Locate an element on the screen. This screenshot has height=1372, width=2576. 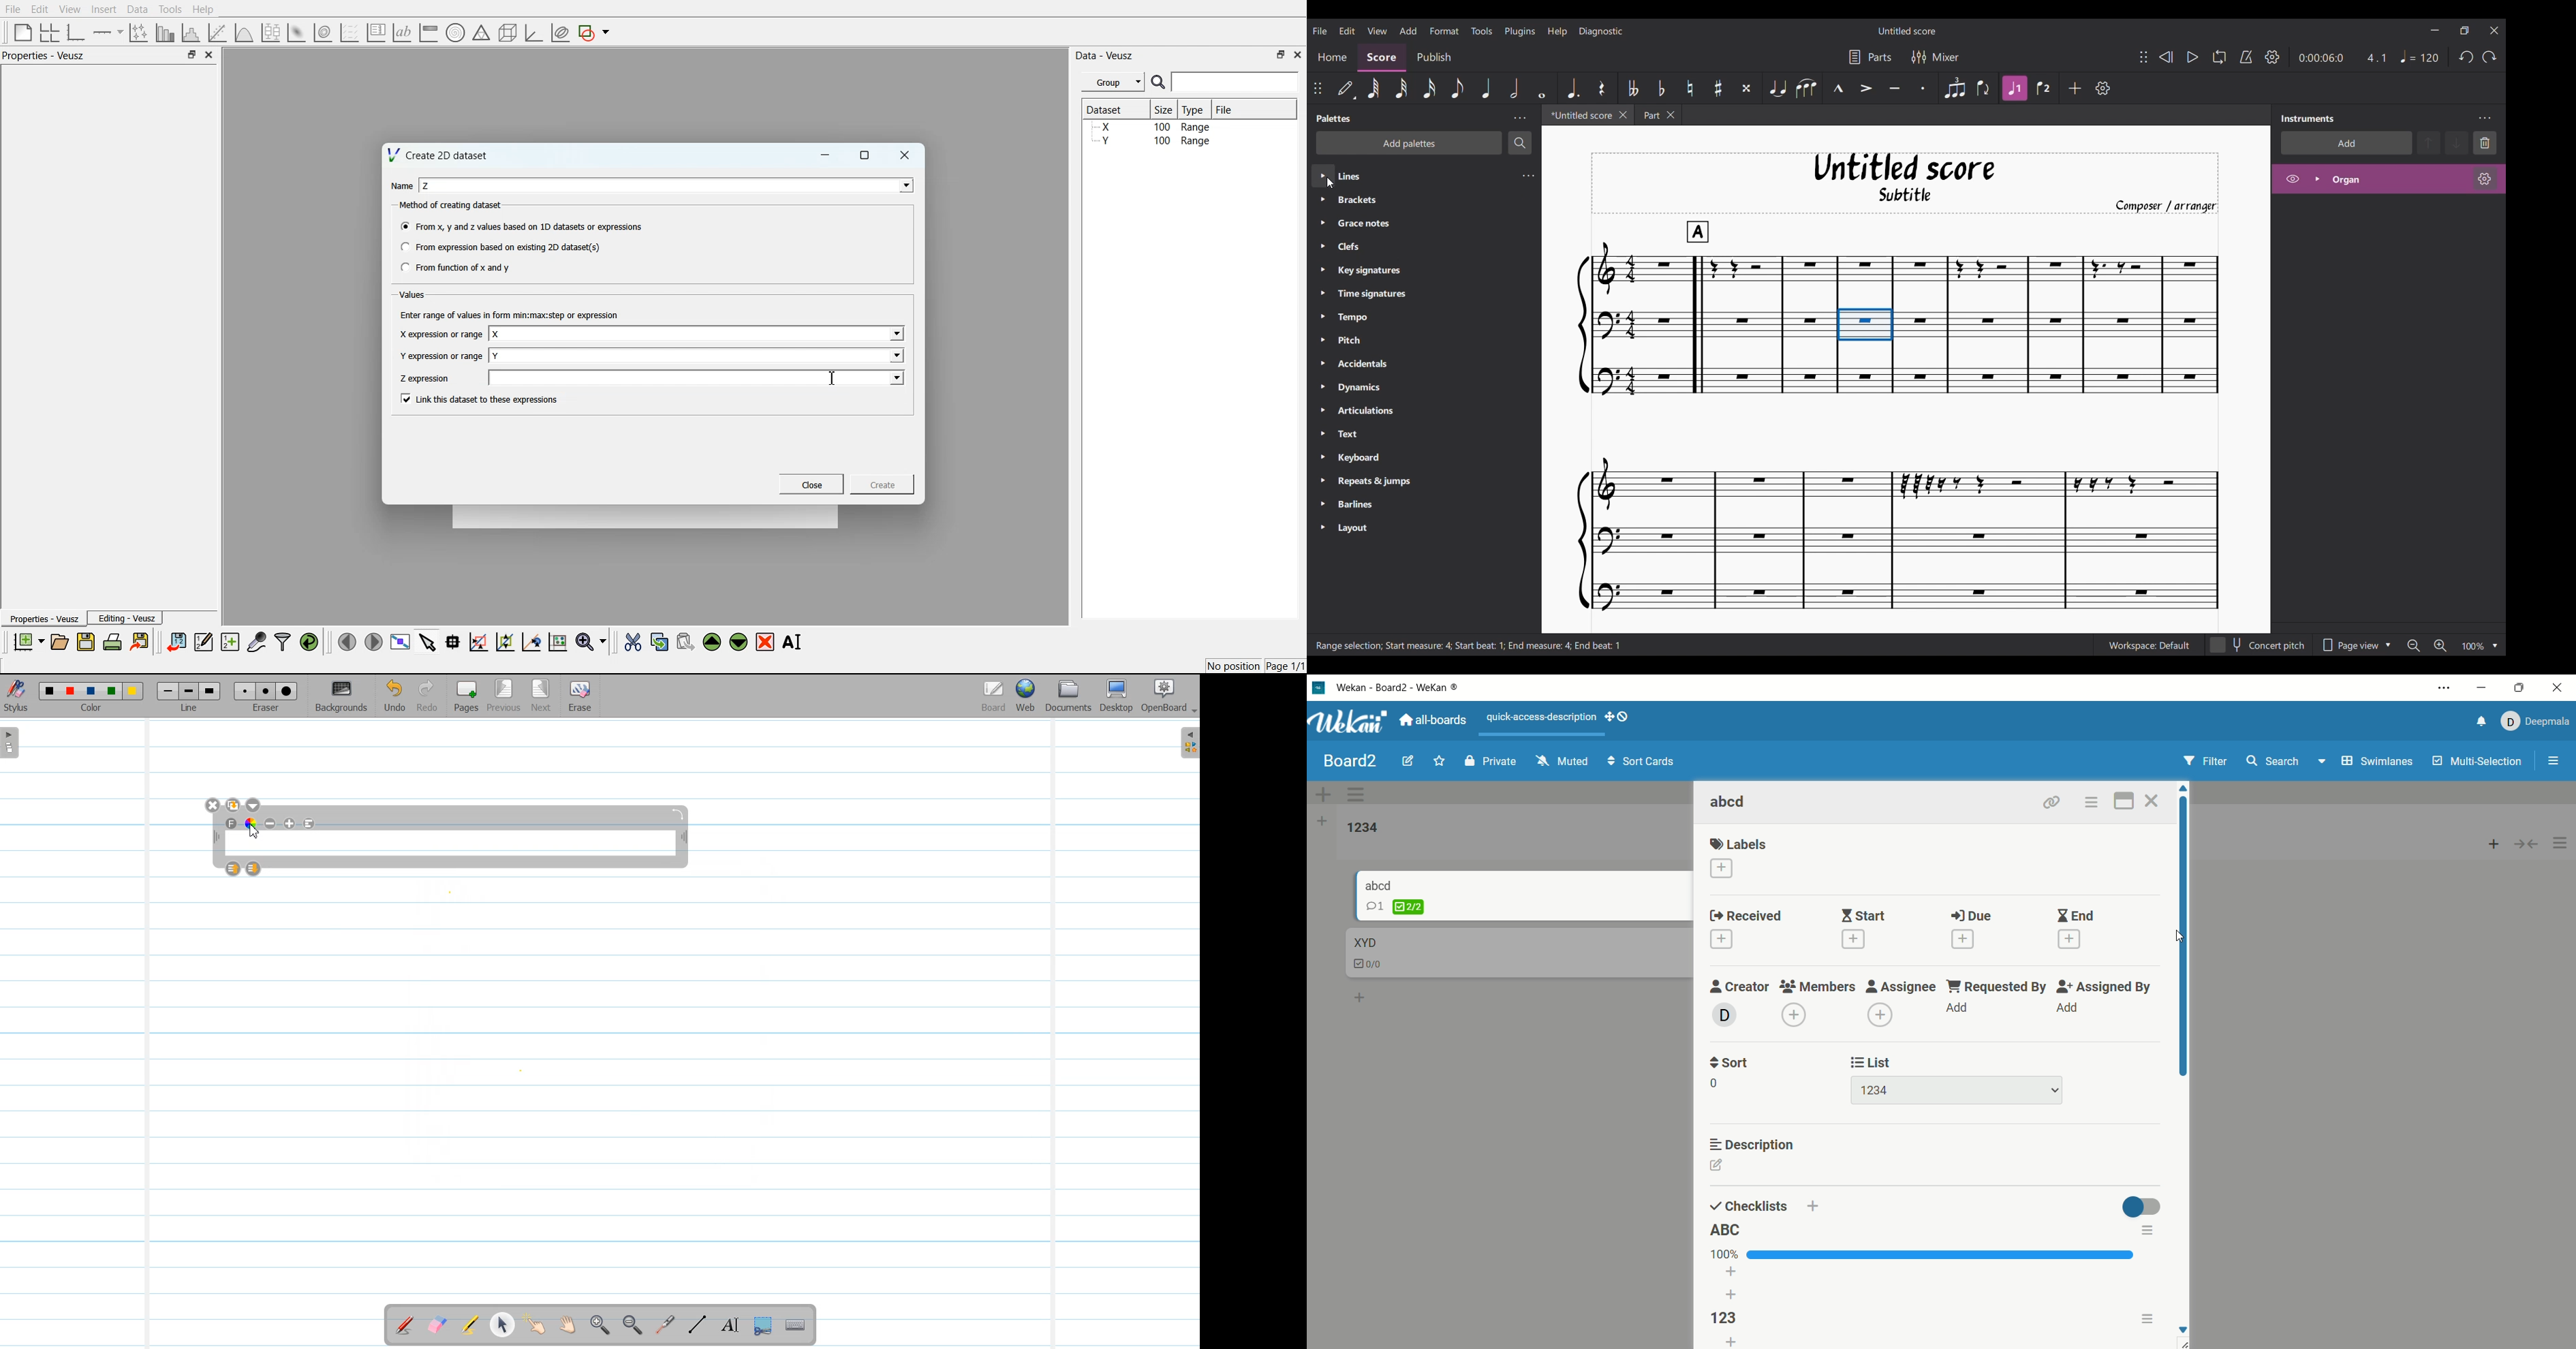
Move to the next page is located at coordinates (374, 641).